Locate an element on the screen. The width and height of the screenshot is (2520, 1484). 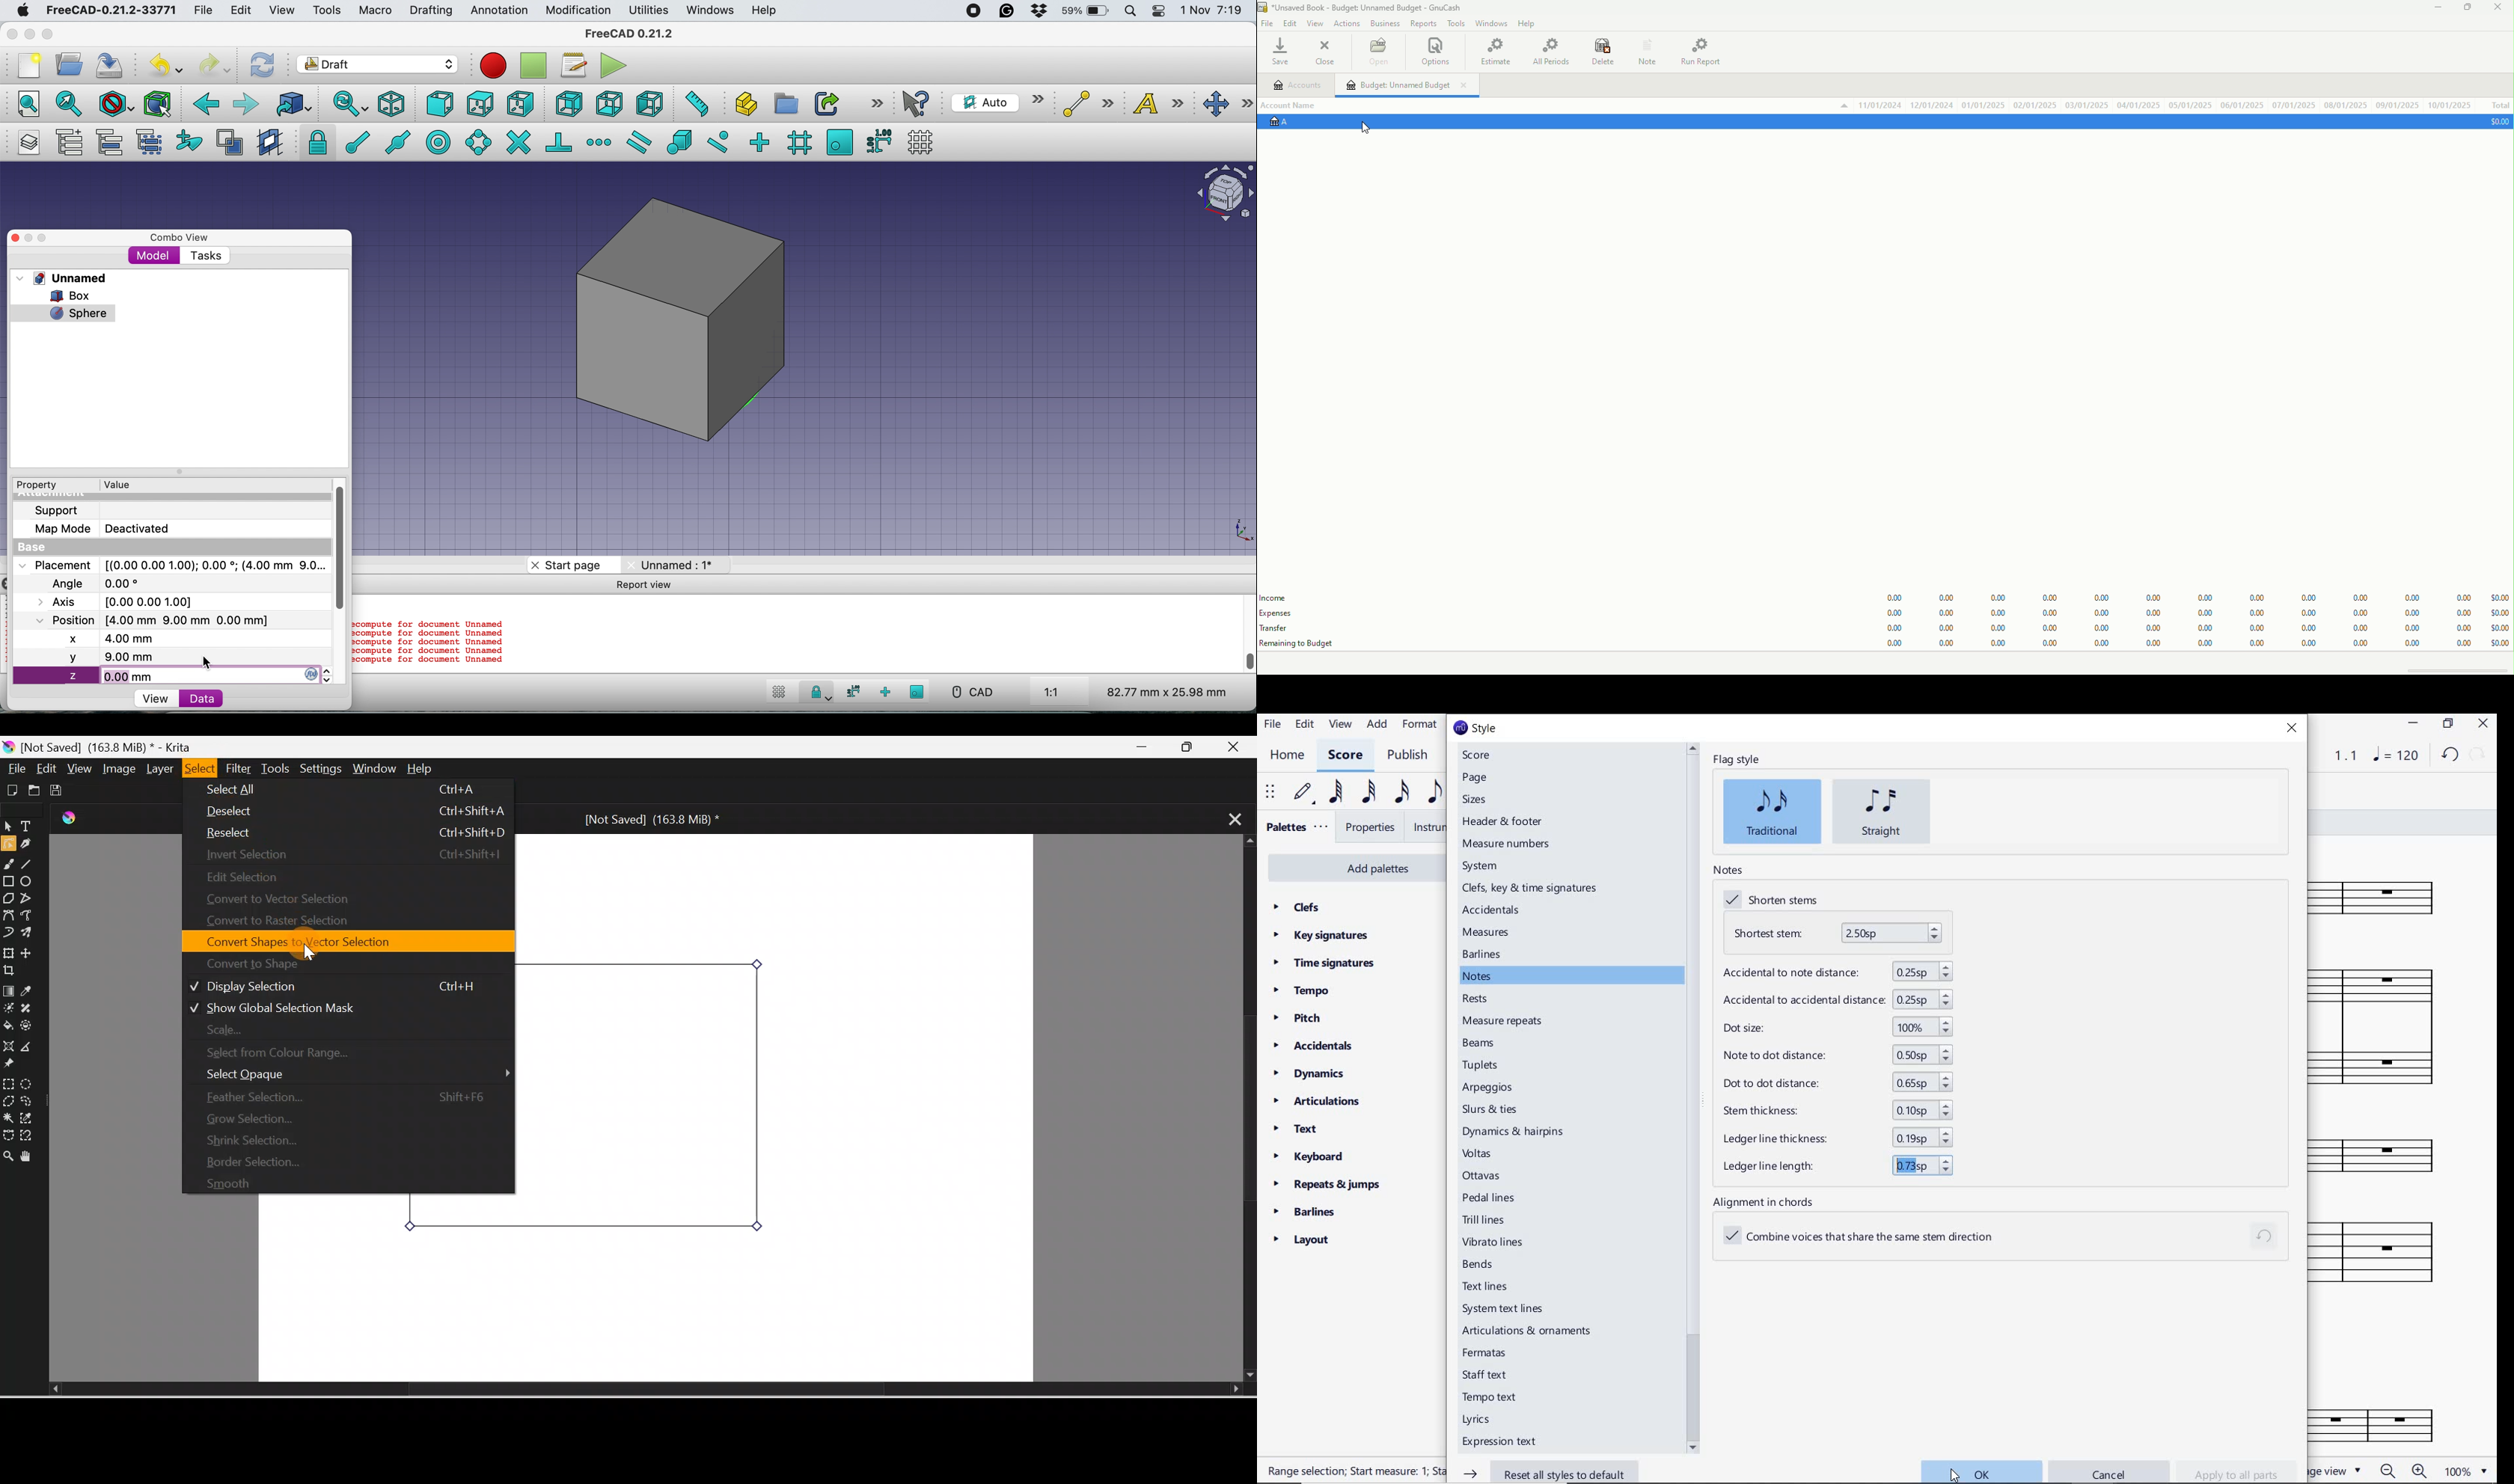
Transform a layer/selection is located at coordinates (9, 951).